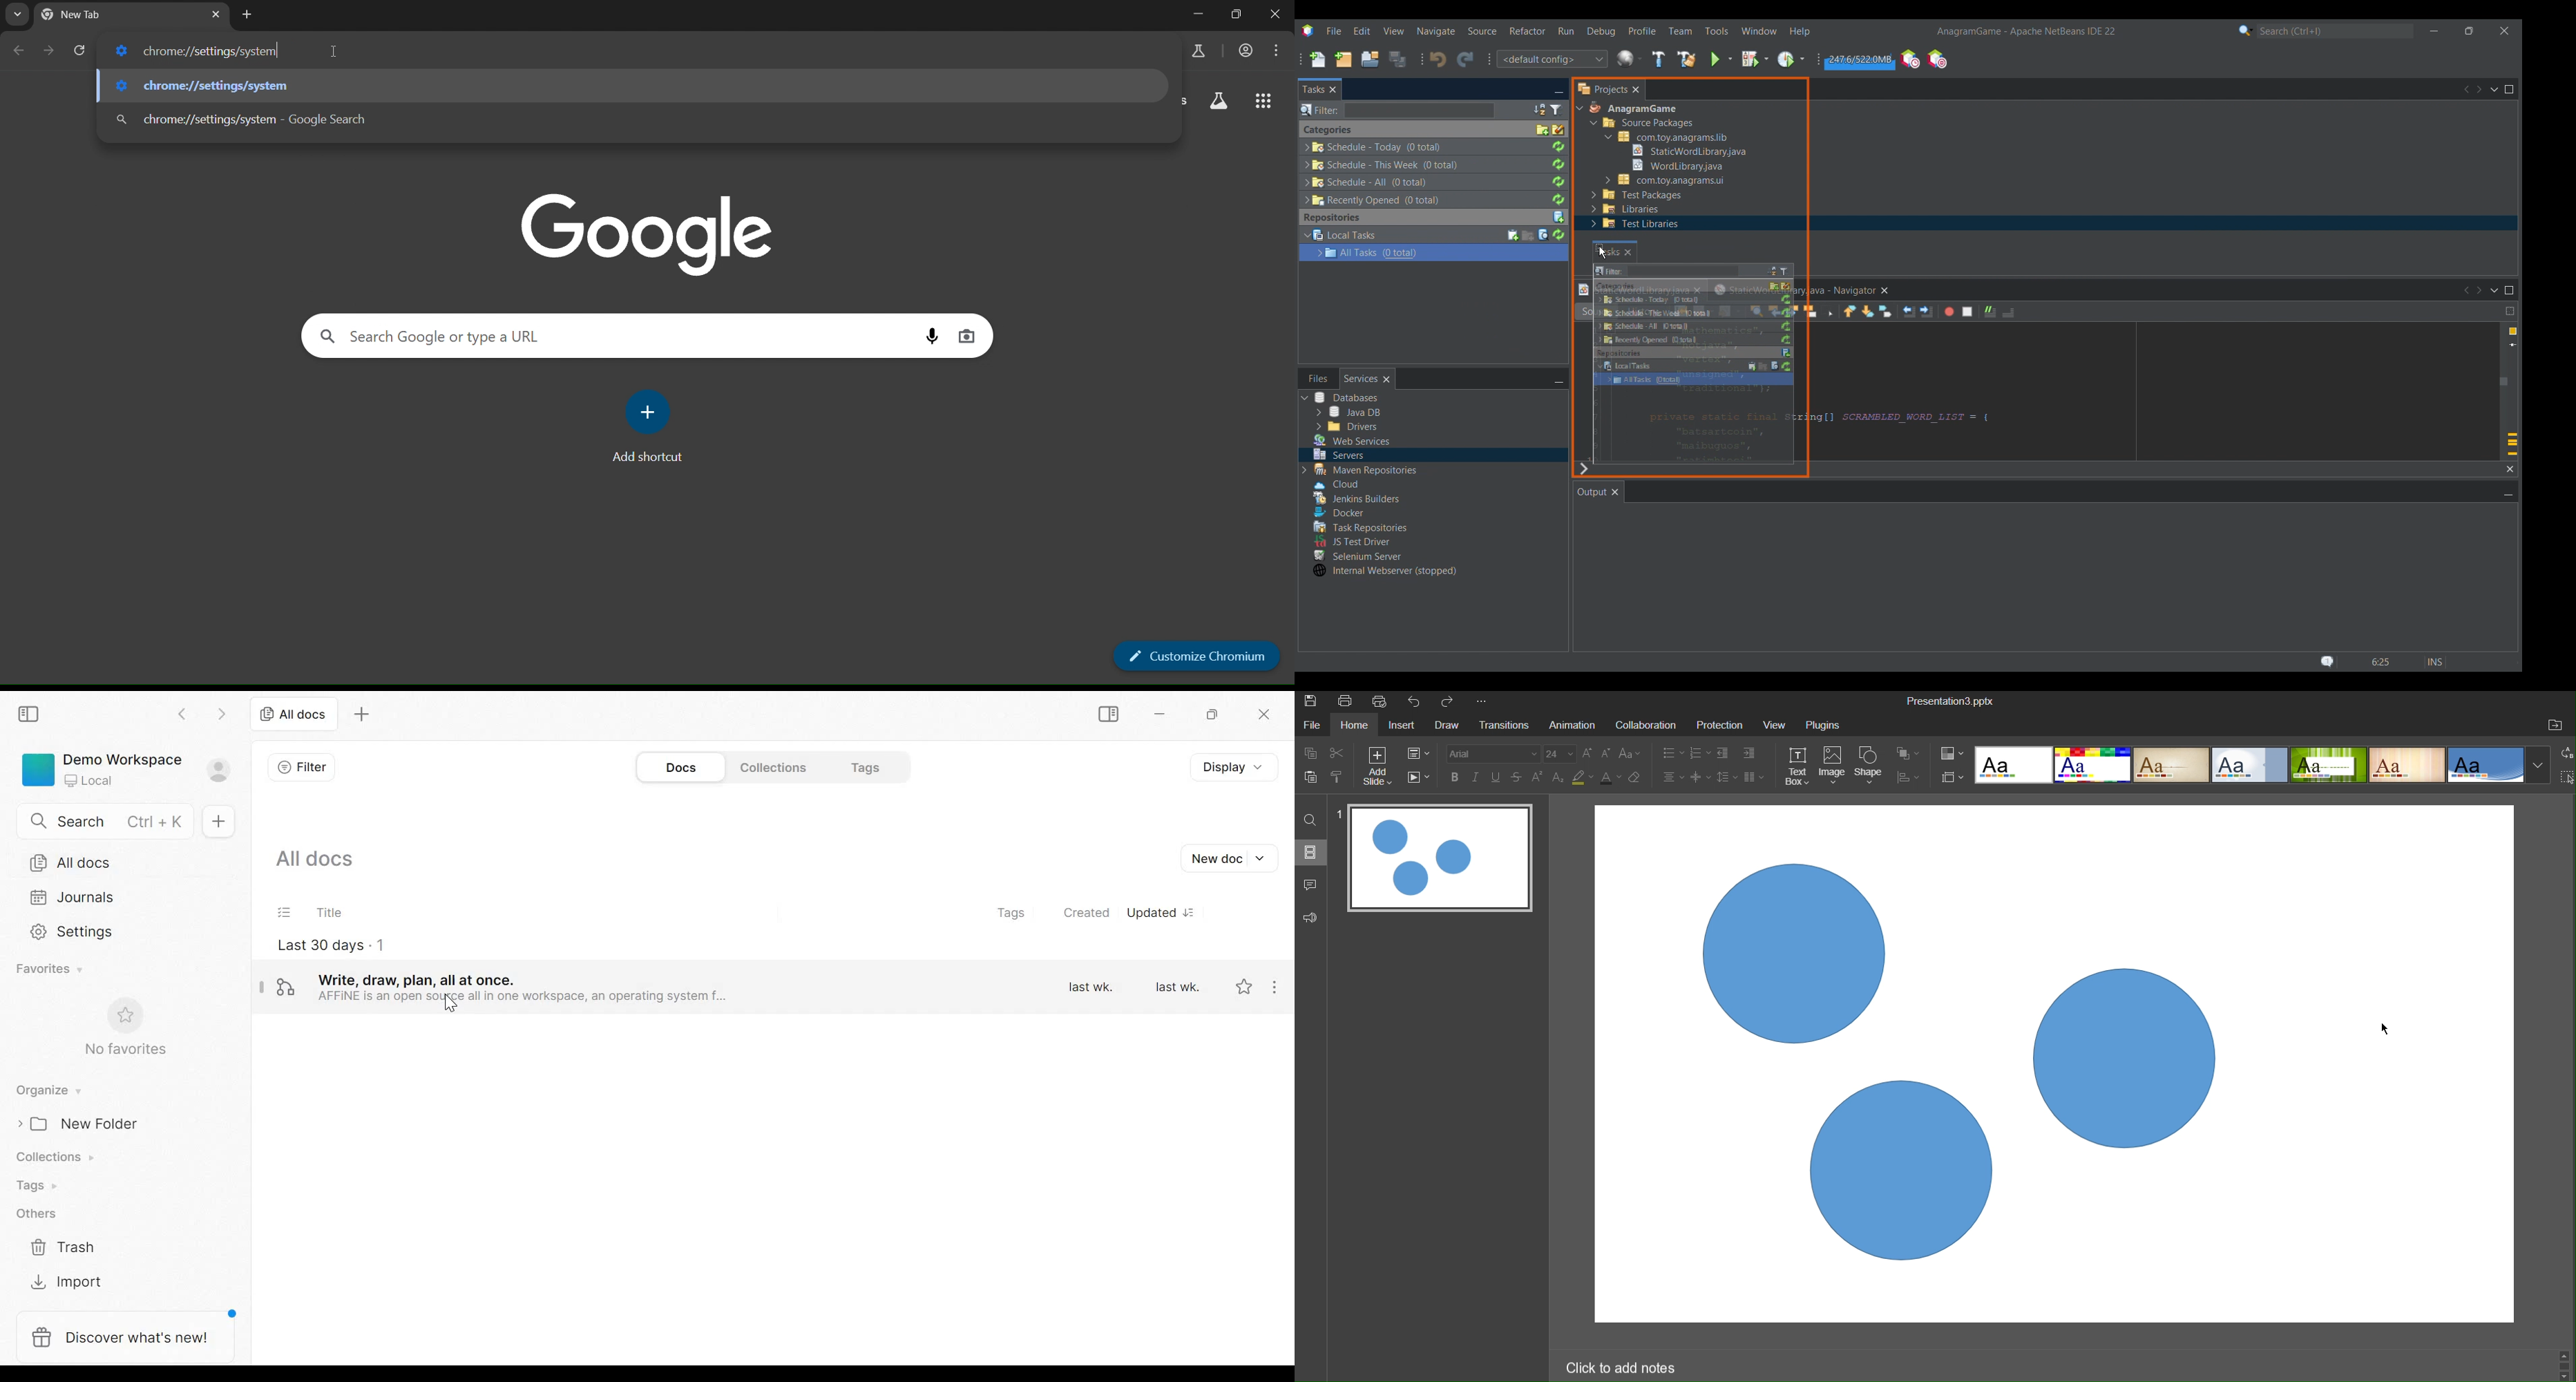 The image size is (2576, 1400). What do you see at coordinates (936, 335) in the screenshot?
I see `voice search` at bounding box center [936, 335].